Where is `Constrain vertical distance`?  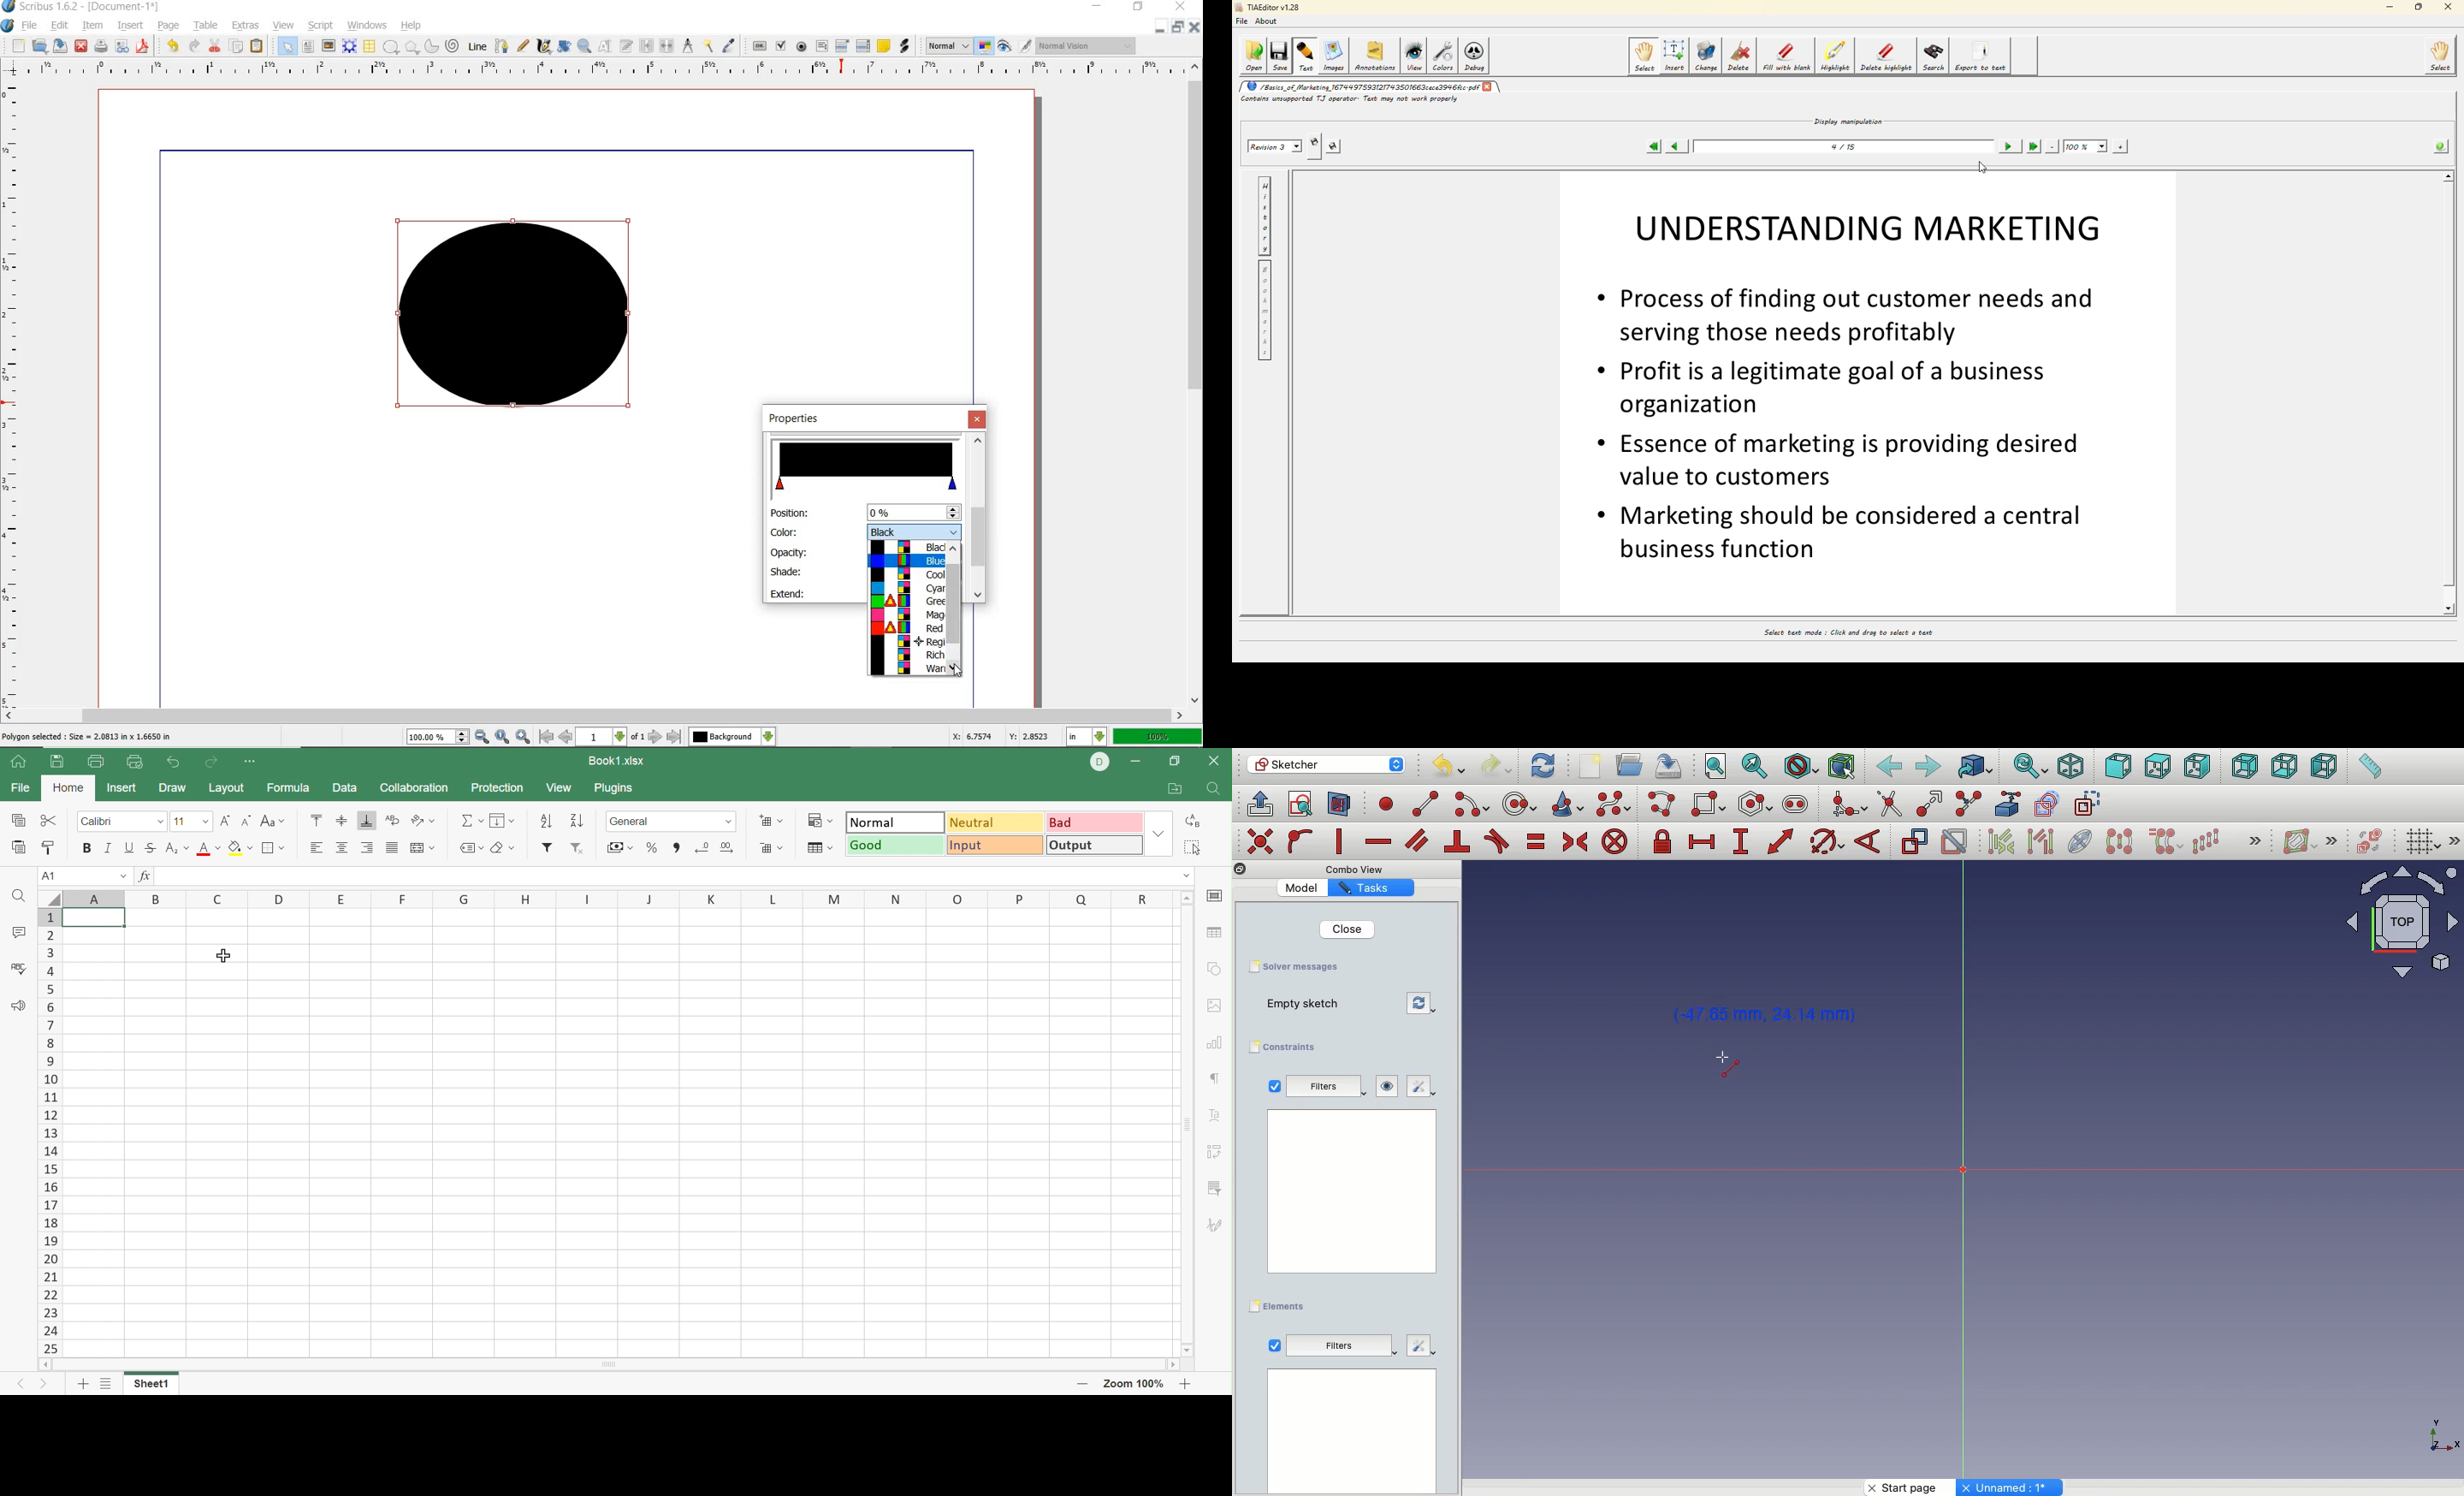
Constrain vertical distance is located at coordinates (1744, 843).